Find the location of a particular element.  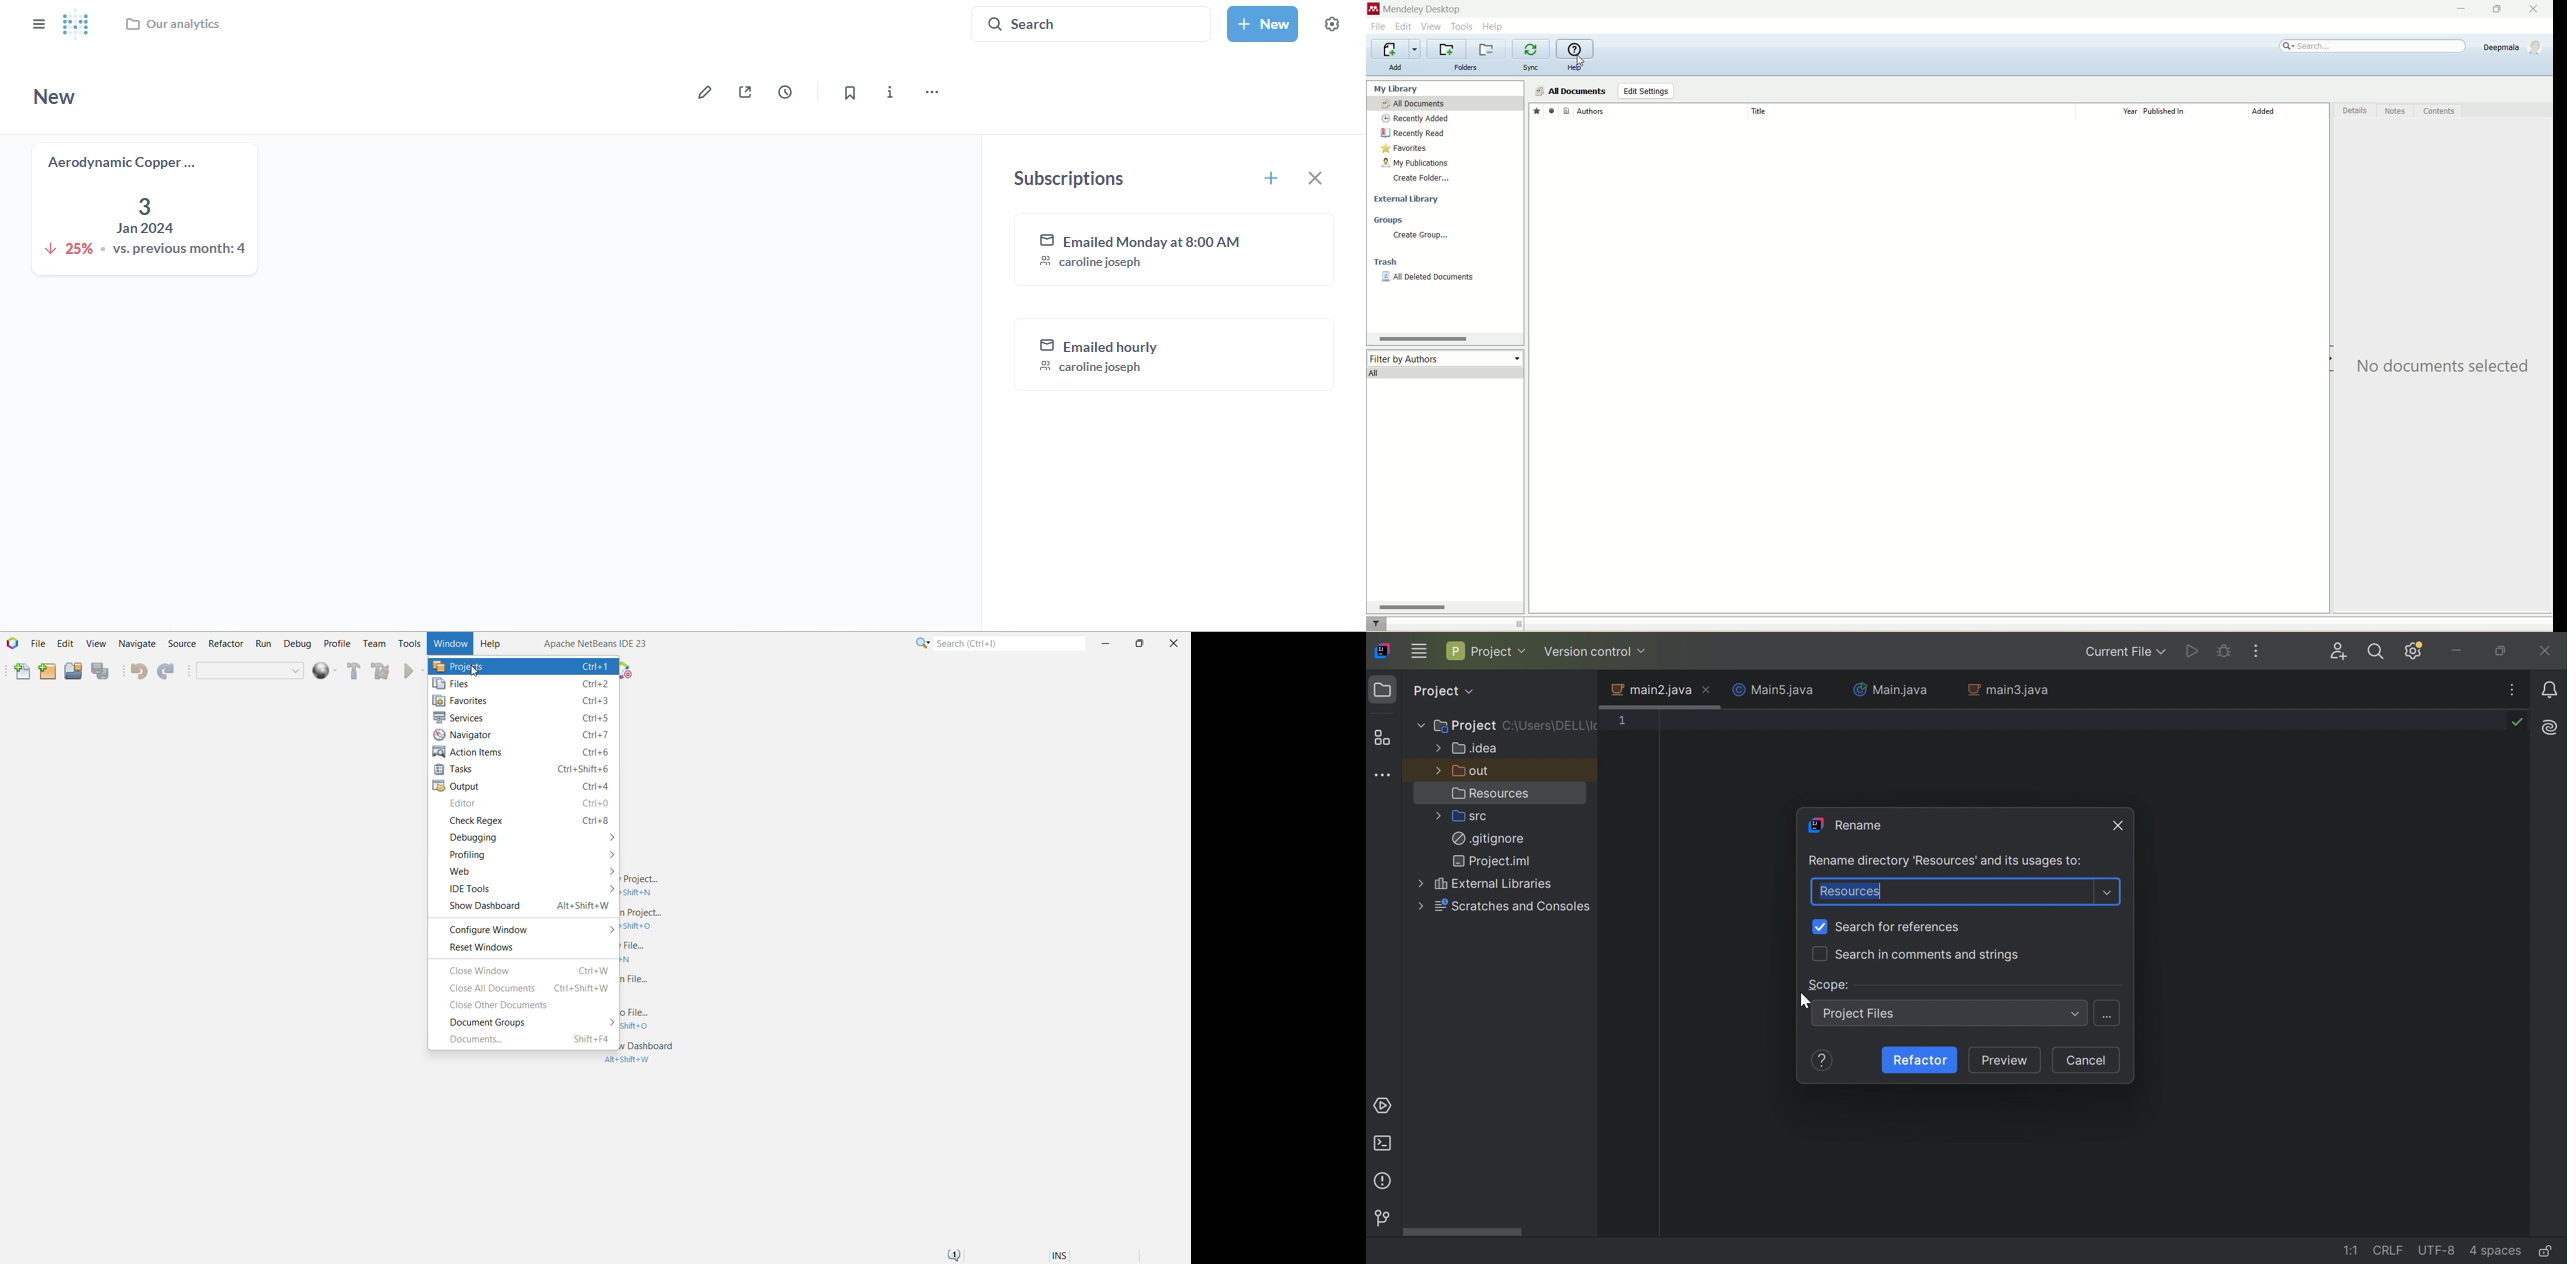

favorites is located at coordinates (1535, 110).